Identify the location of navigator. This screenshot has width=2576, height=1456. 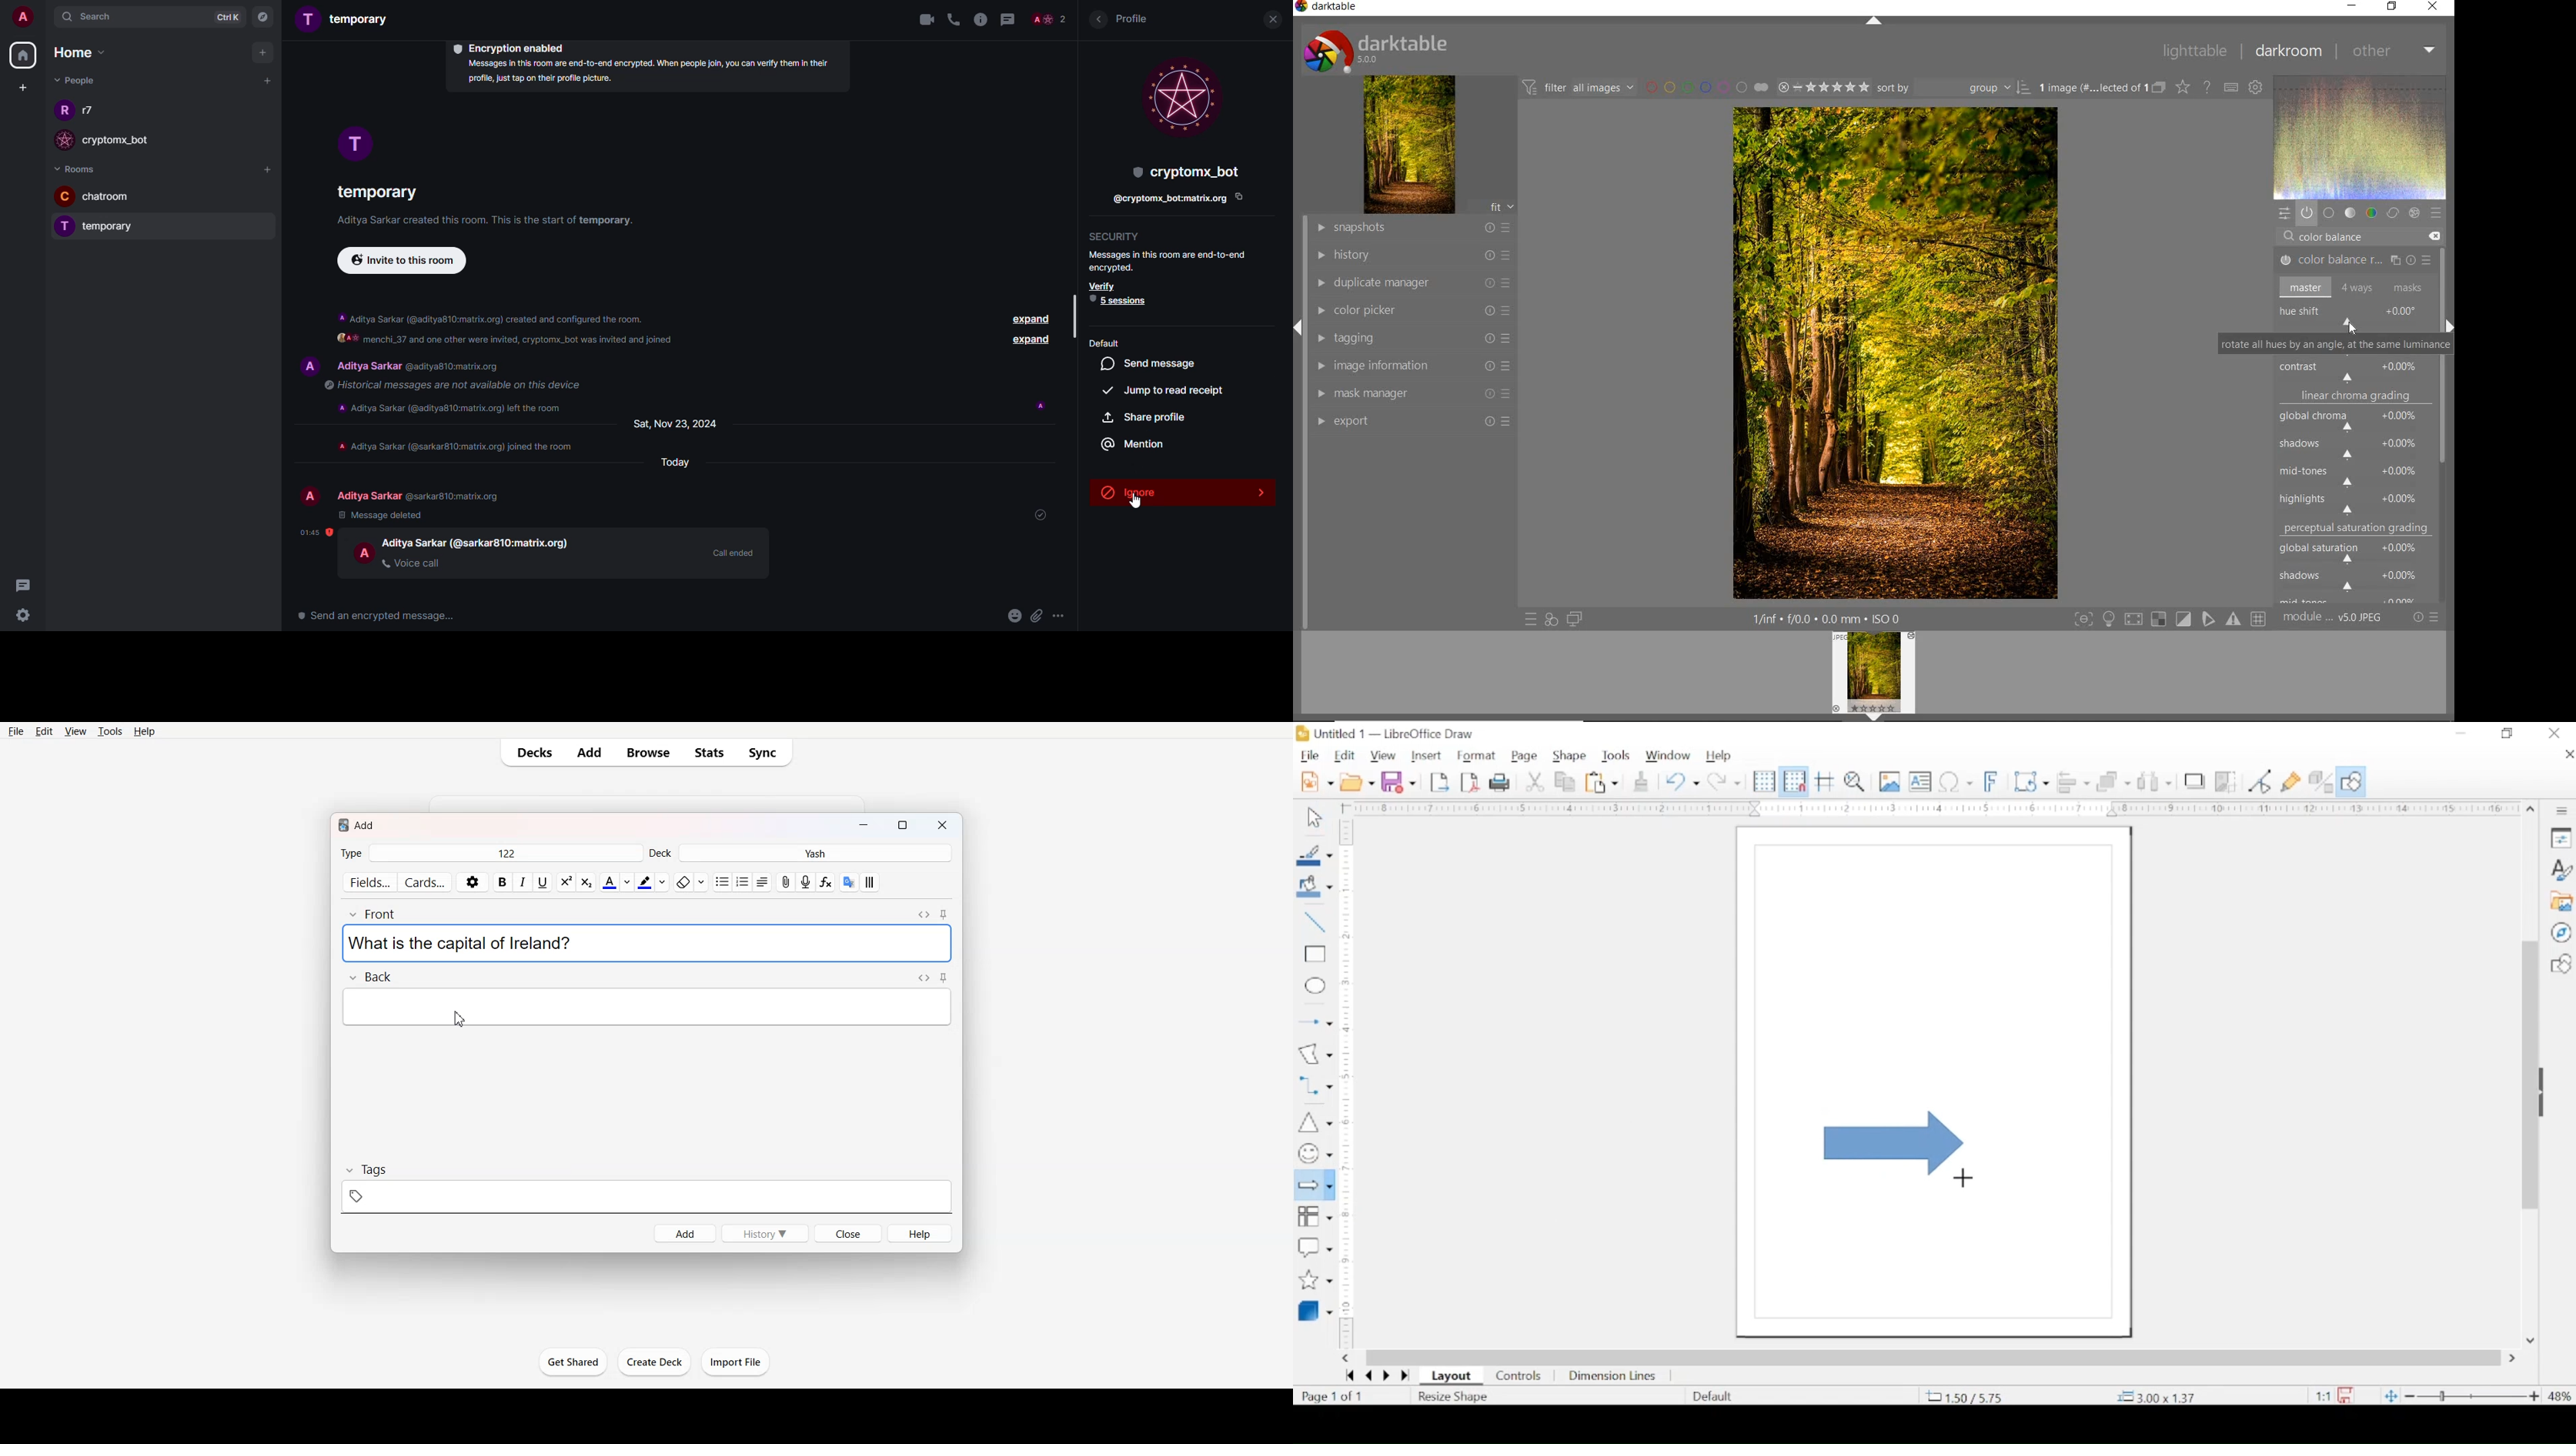
(264, 16).